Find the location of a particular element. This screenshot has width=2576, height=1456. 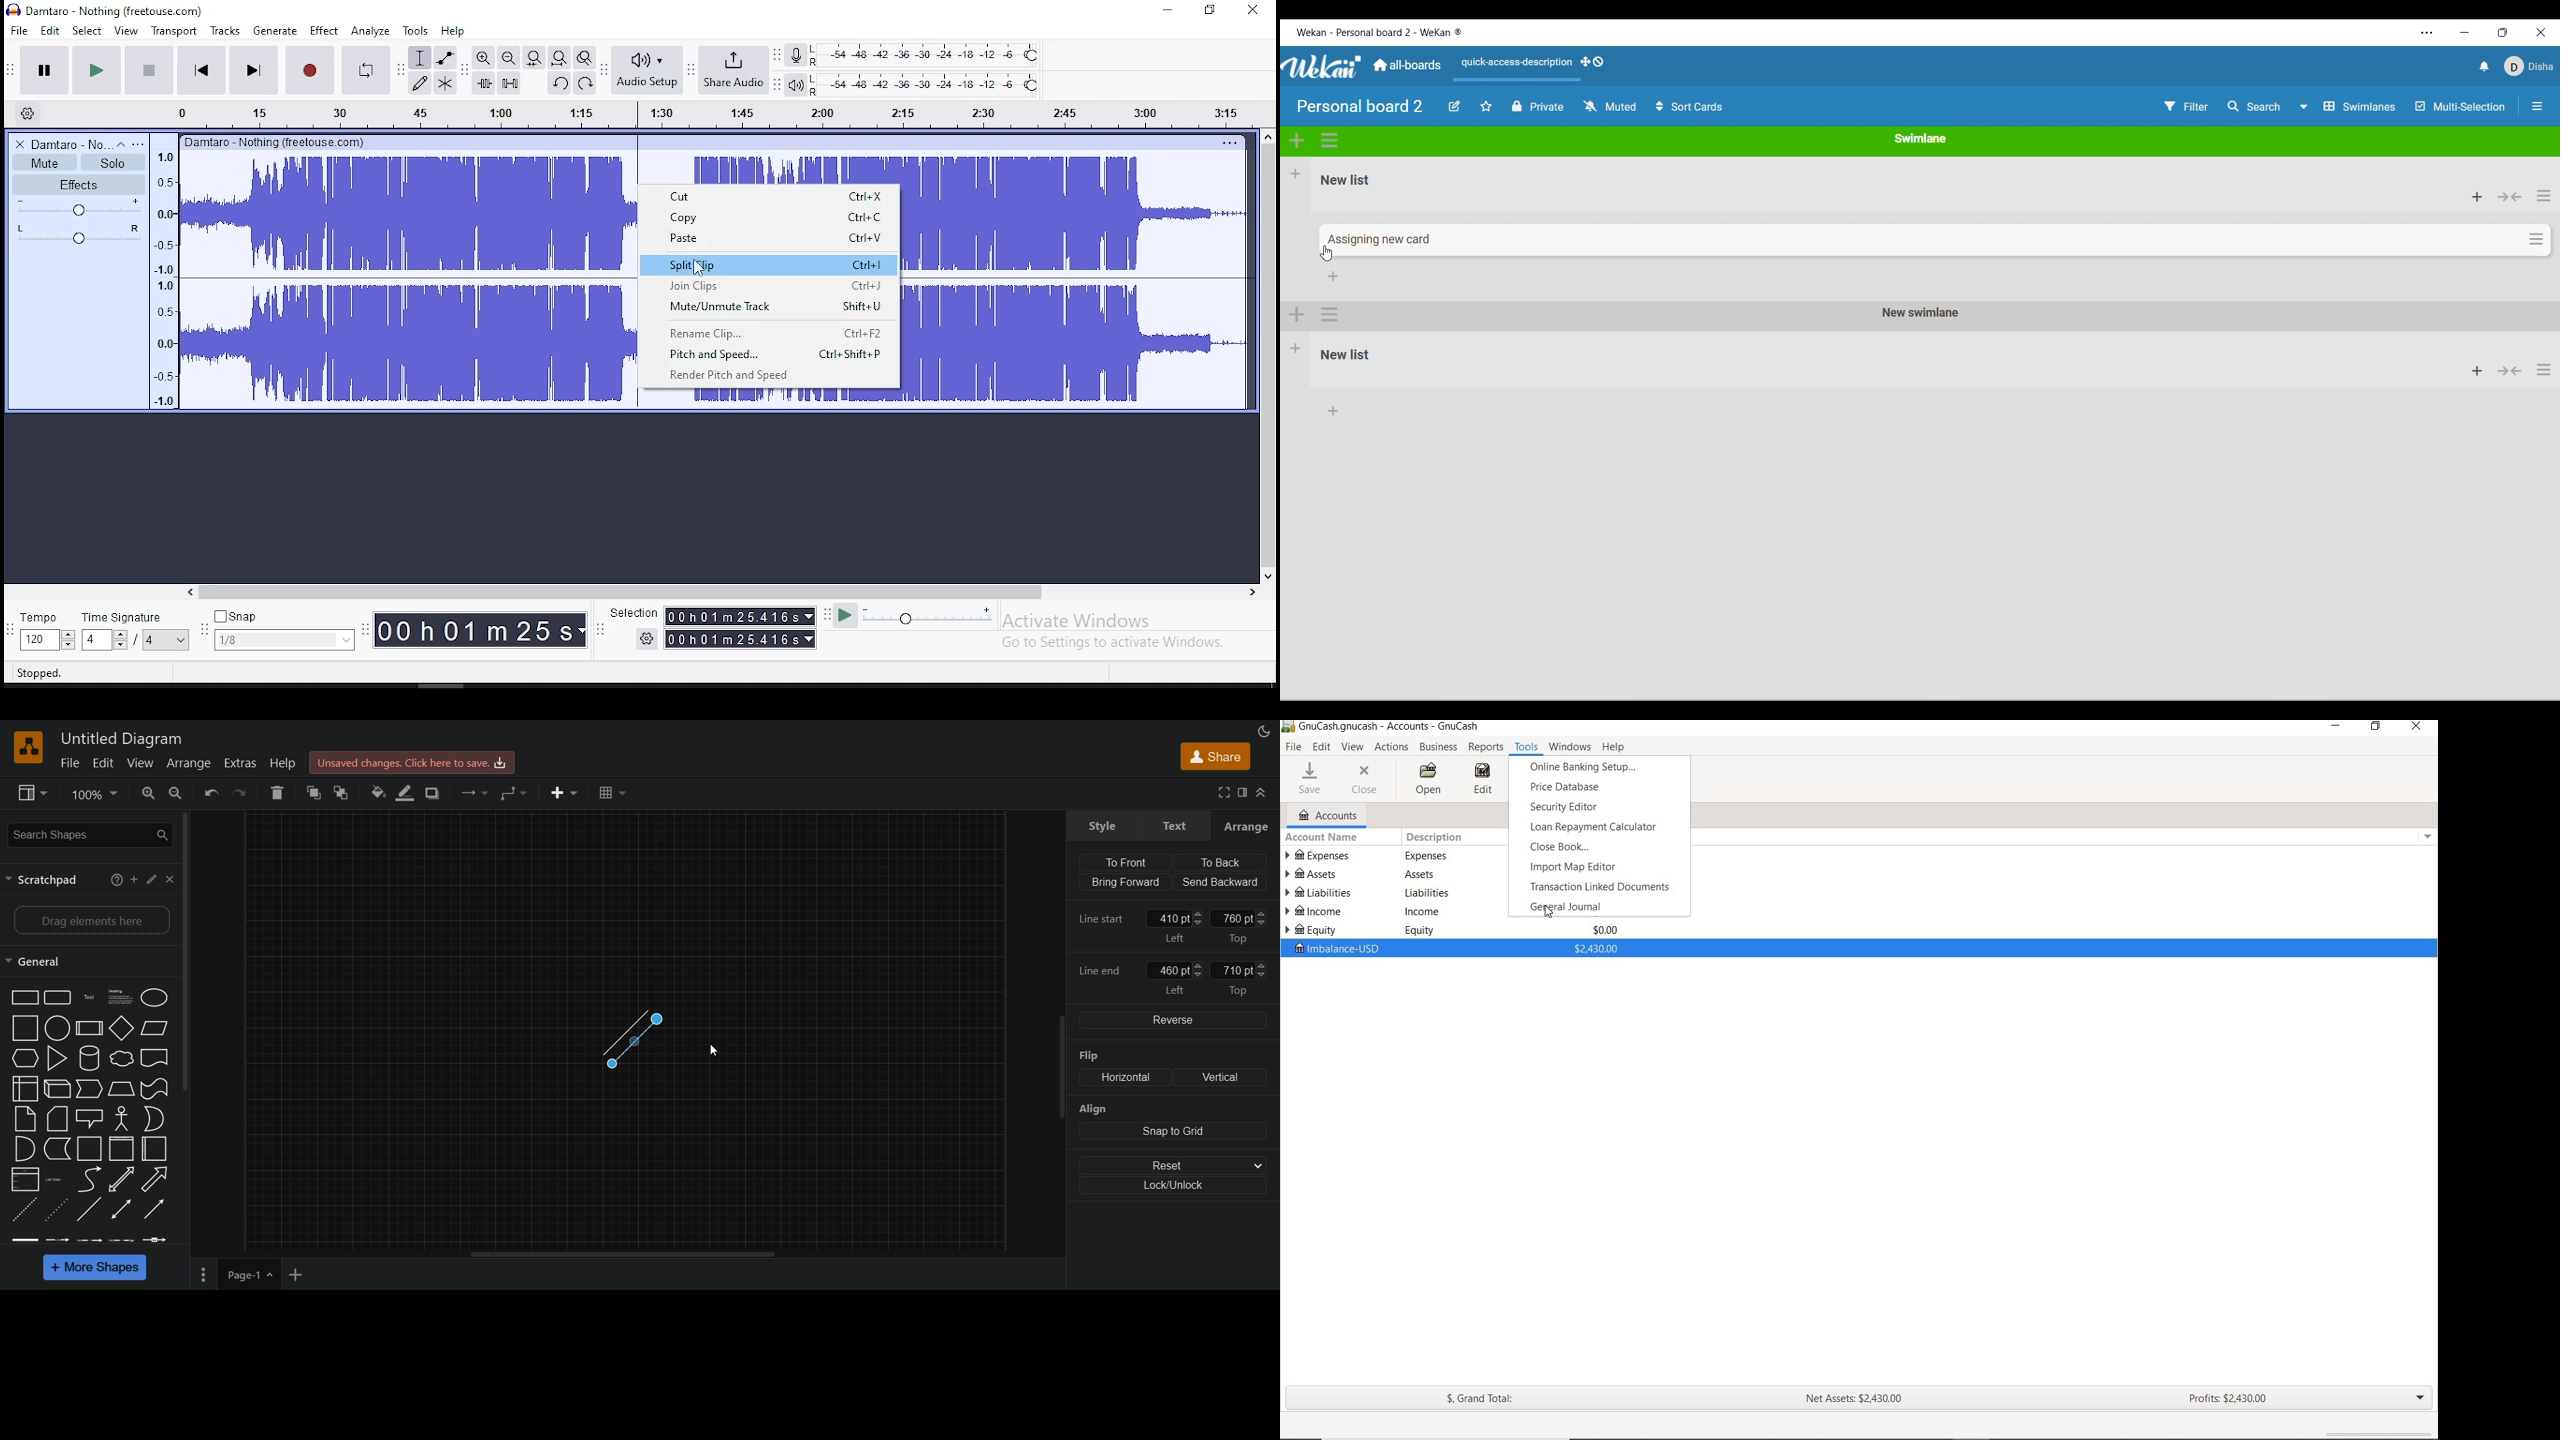

Internal storage is located at coordinates (23, 1089).